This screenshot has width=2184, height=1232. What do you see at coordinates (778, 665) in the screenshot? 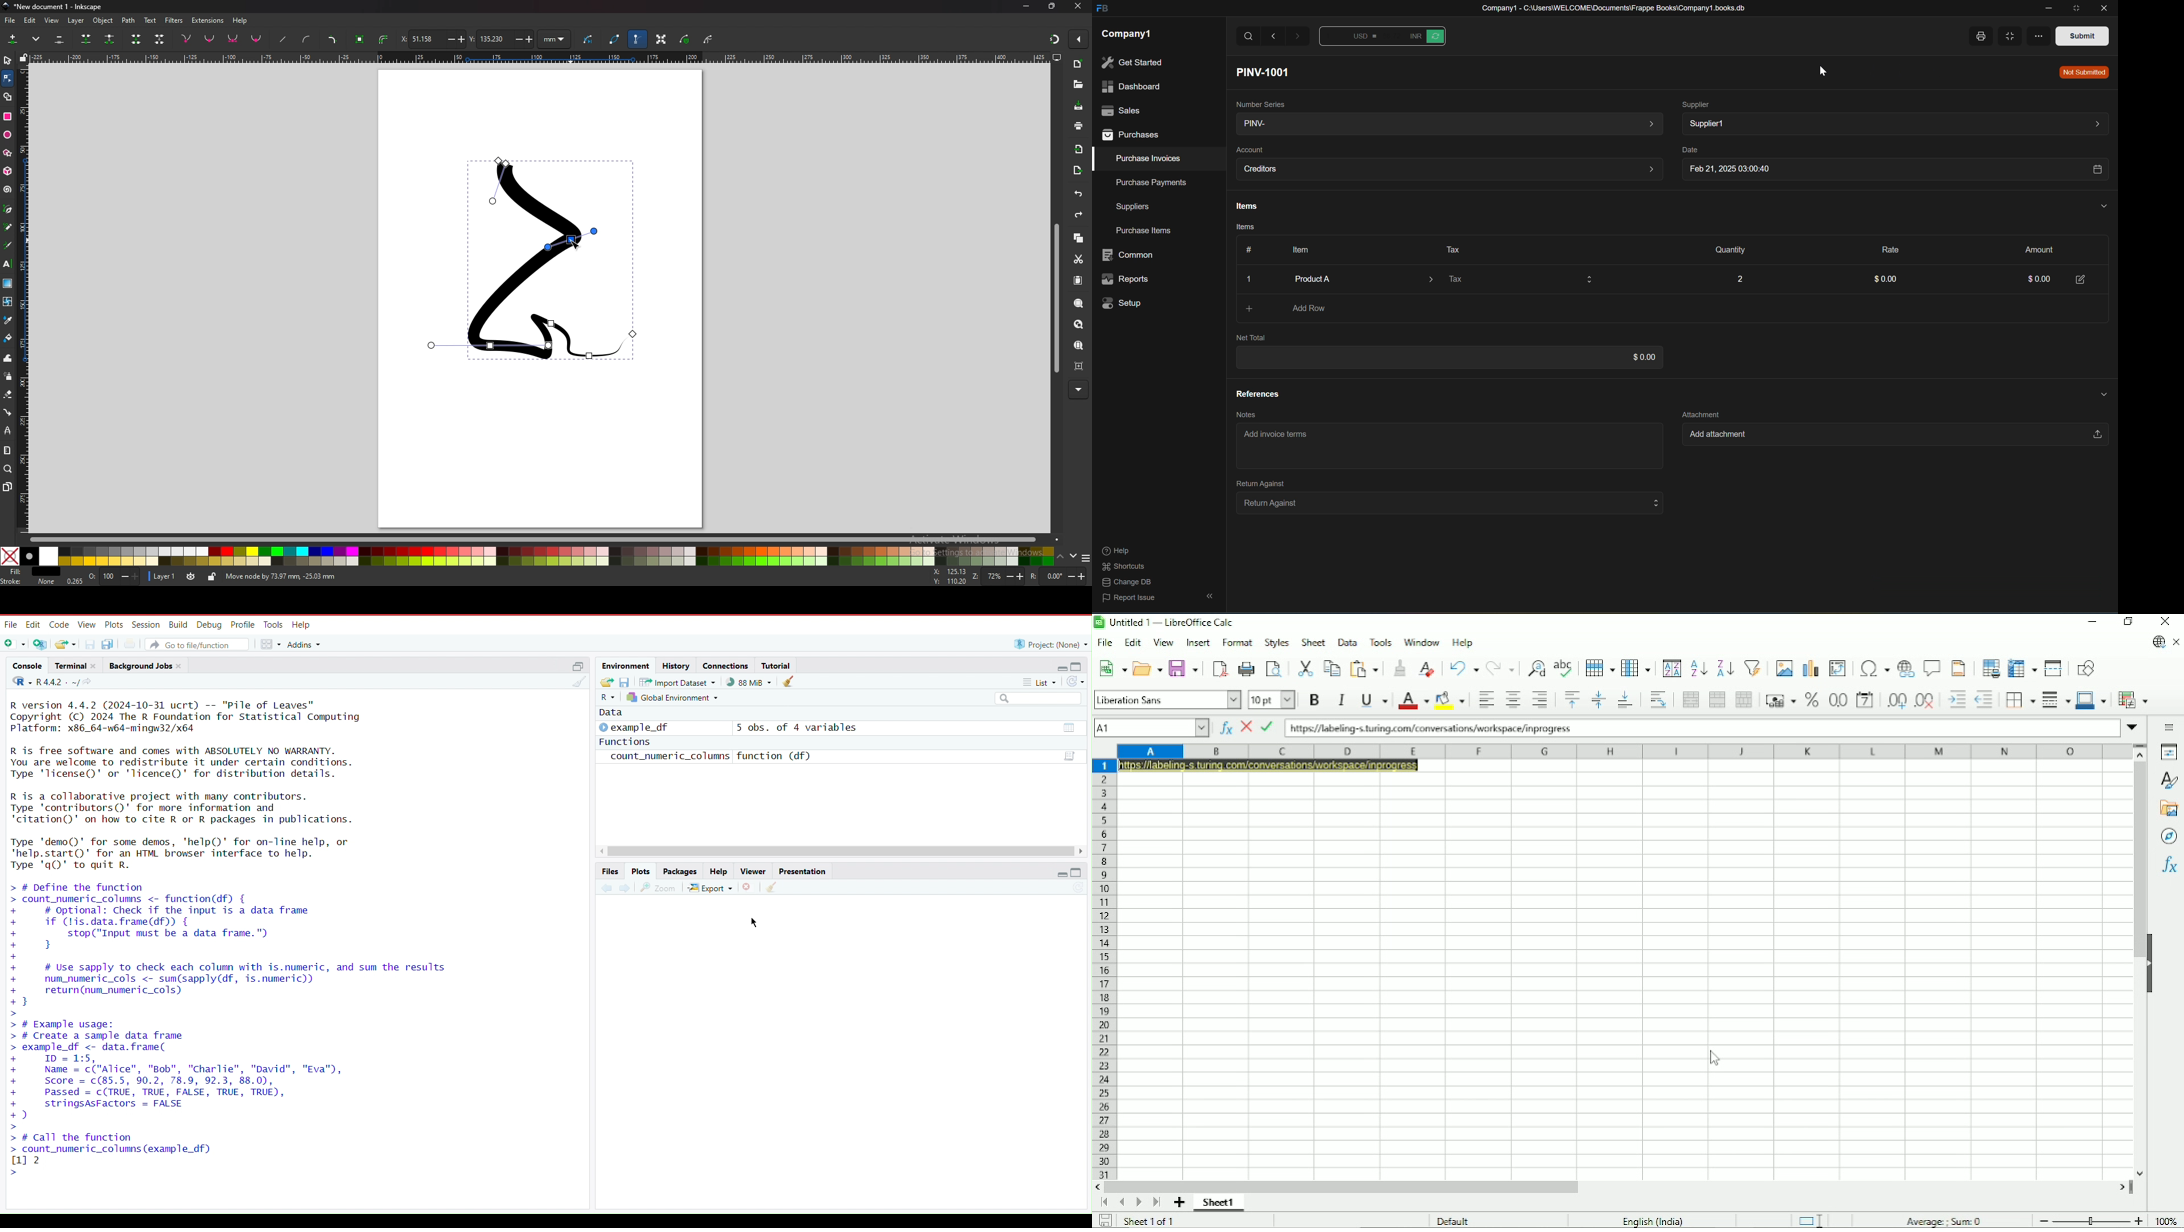
I see `Tutorial` at bounding box center [778, 665].